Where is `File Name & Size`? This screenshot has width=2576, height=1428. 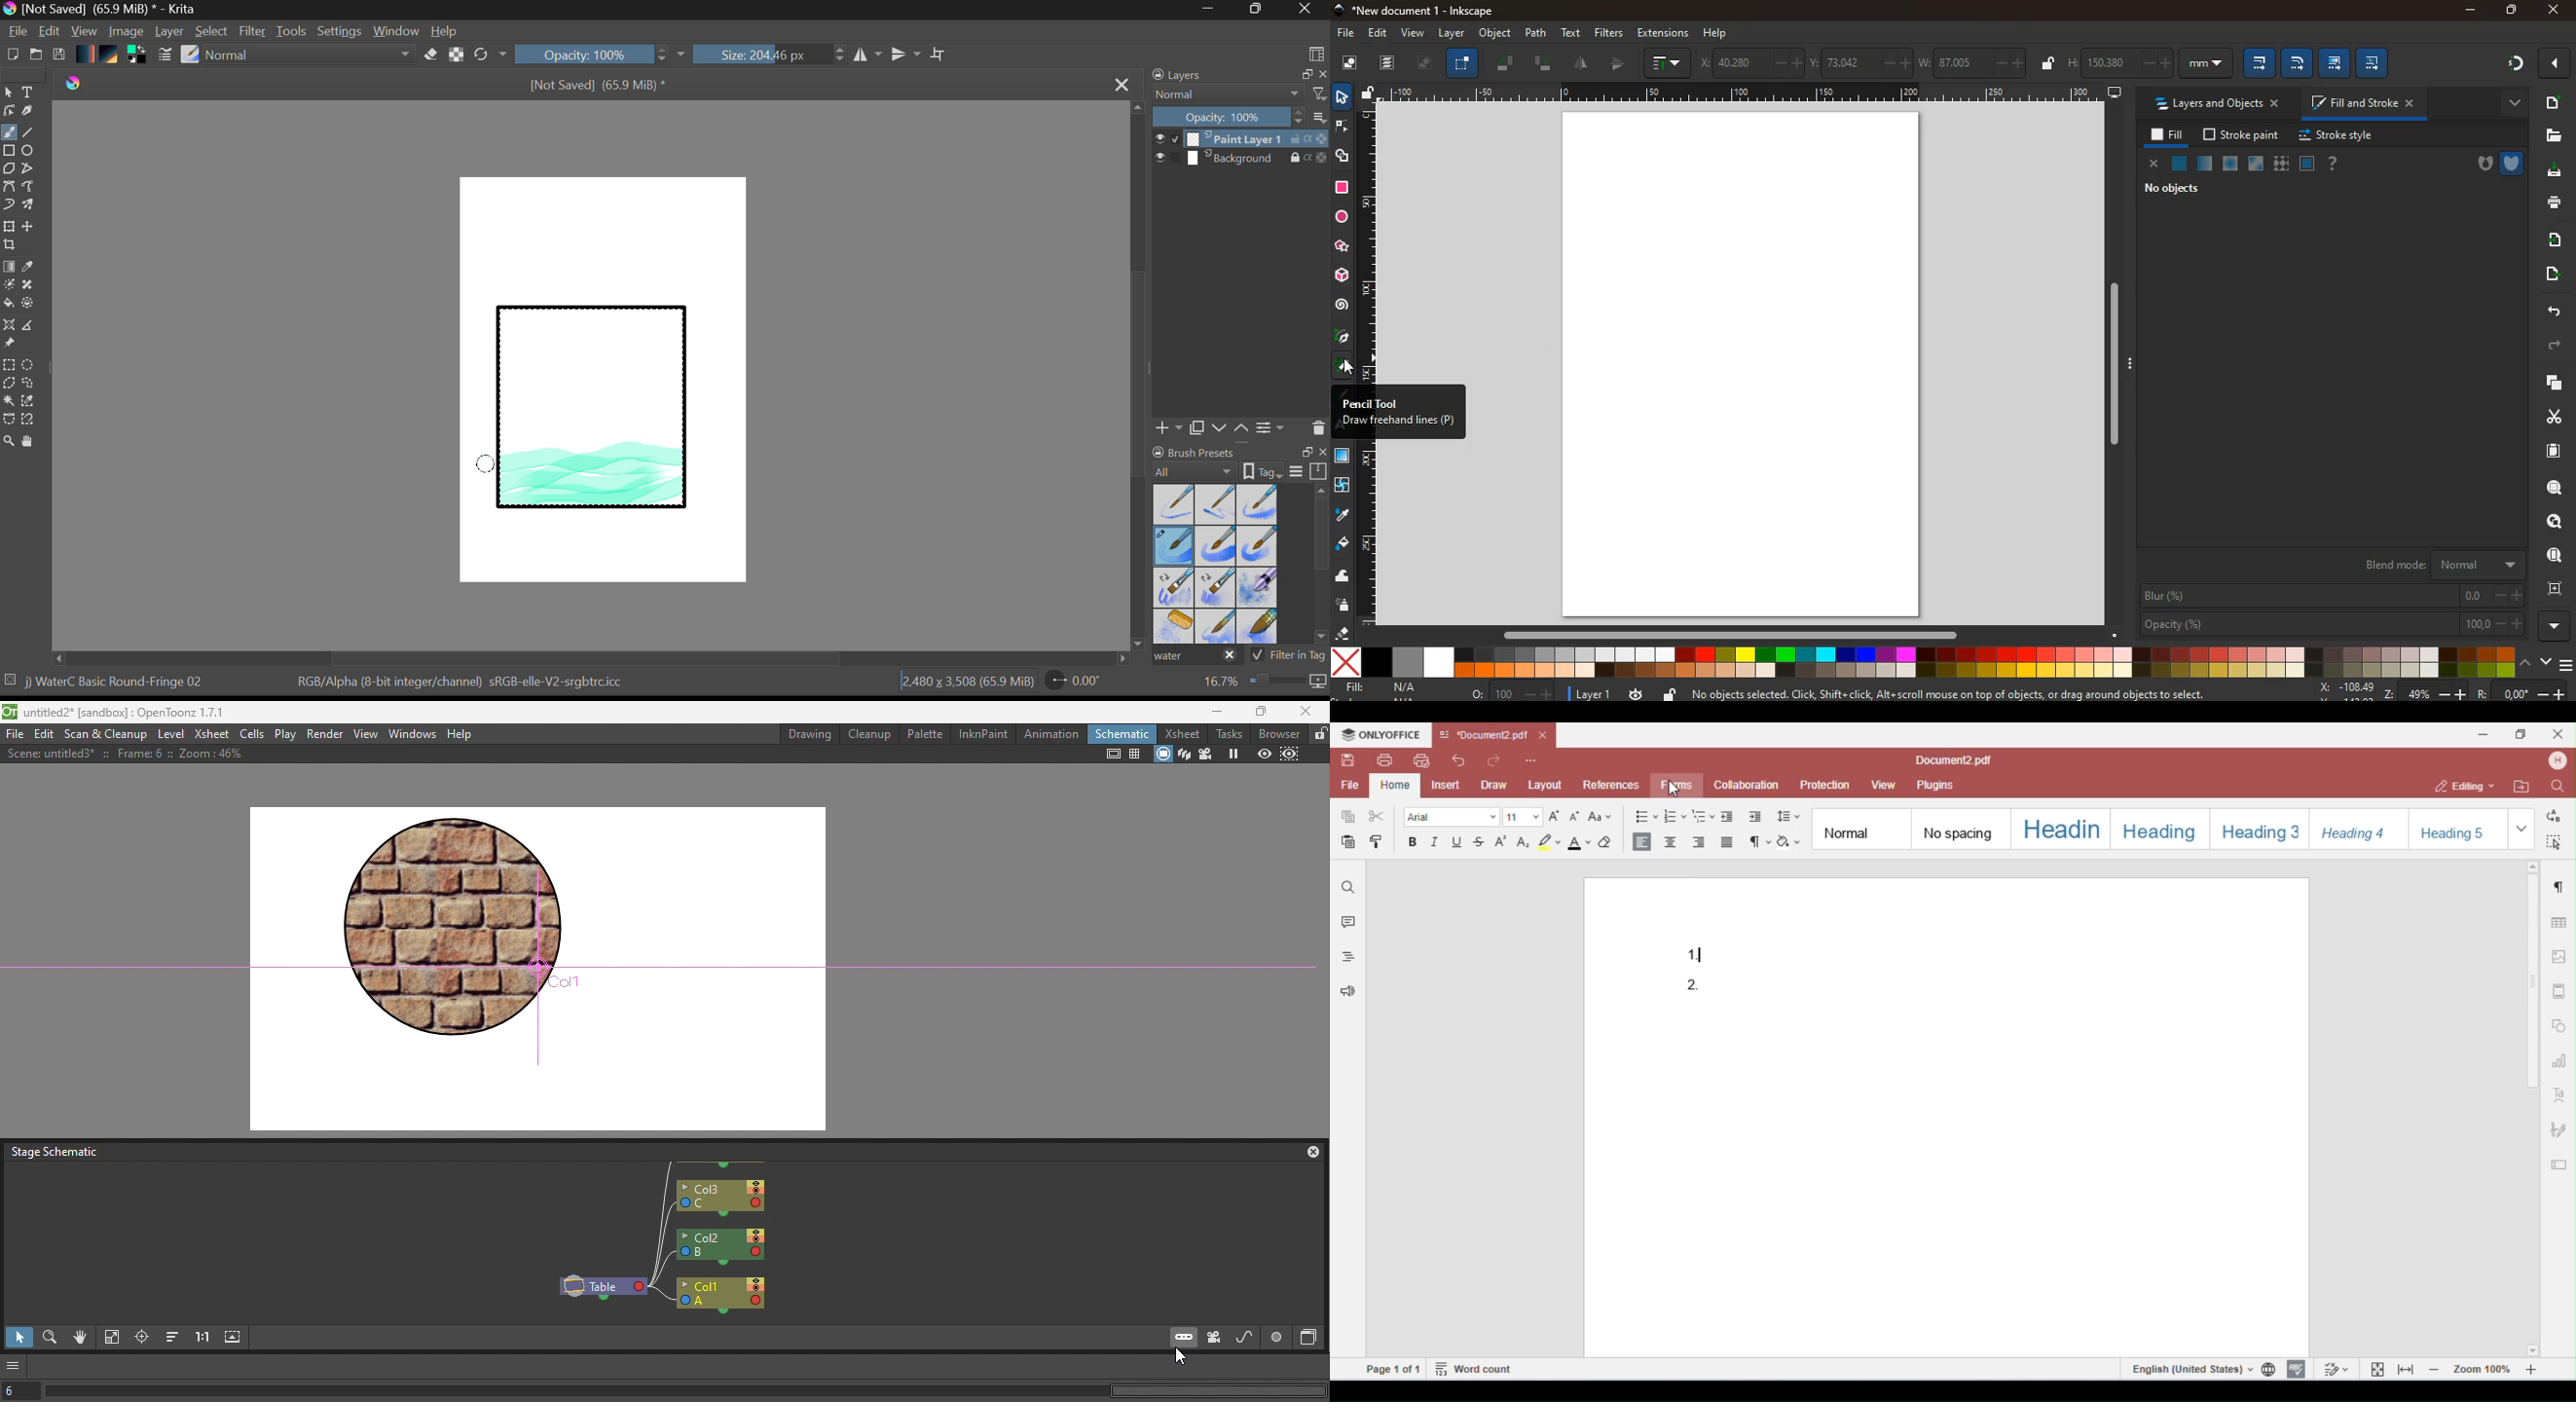
File Name & Size is located at coordinates (598, 87).